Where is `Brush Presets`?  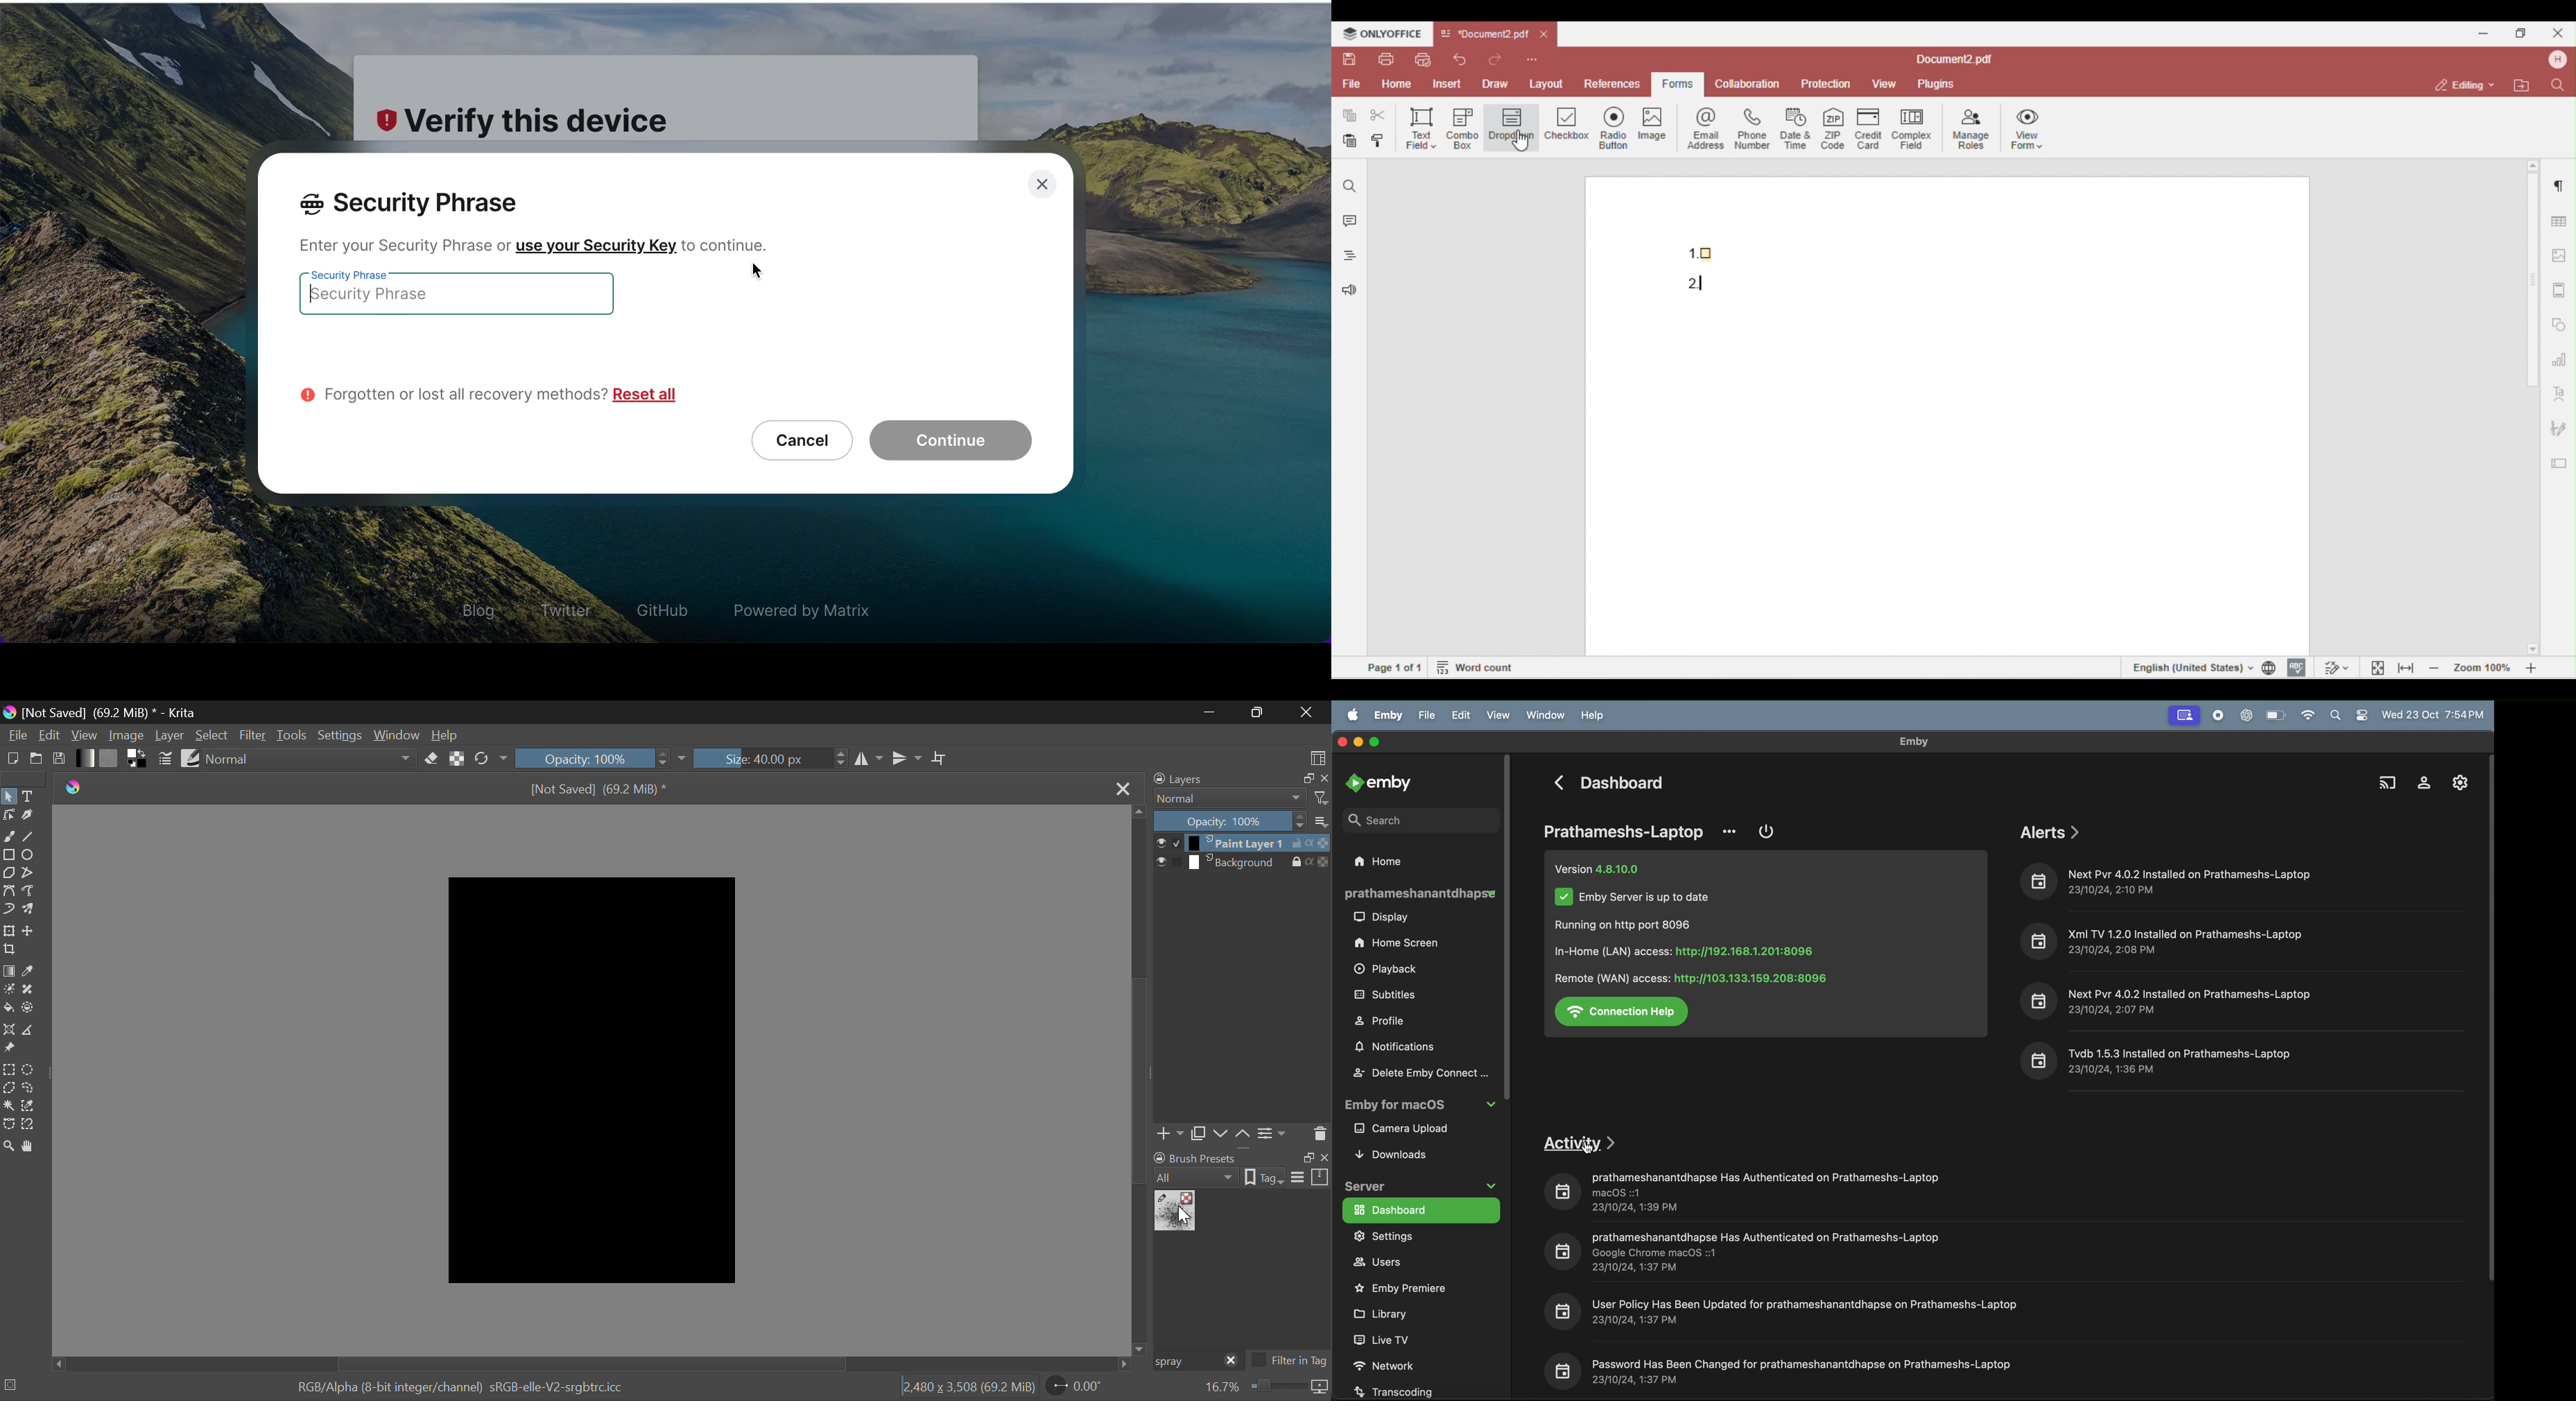
Brush Presets is located at coordinates (191, 759).